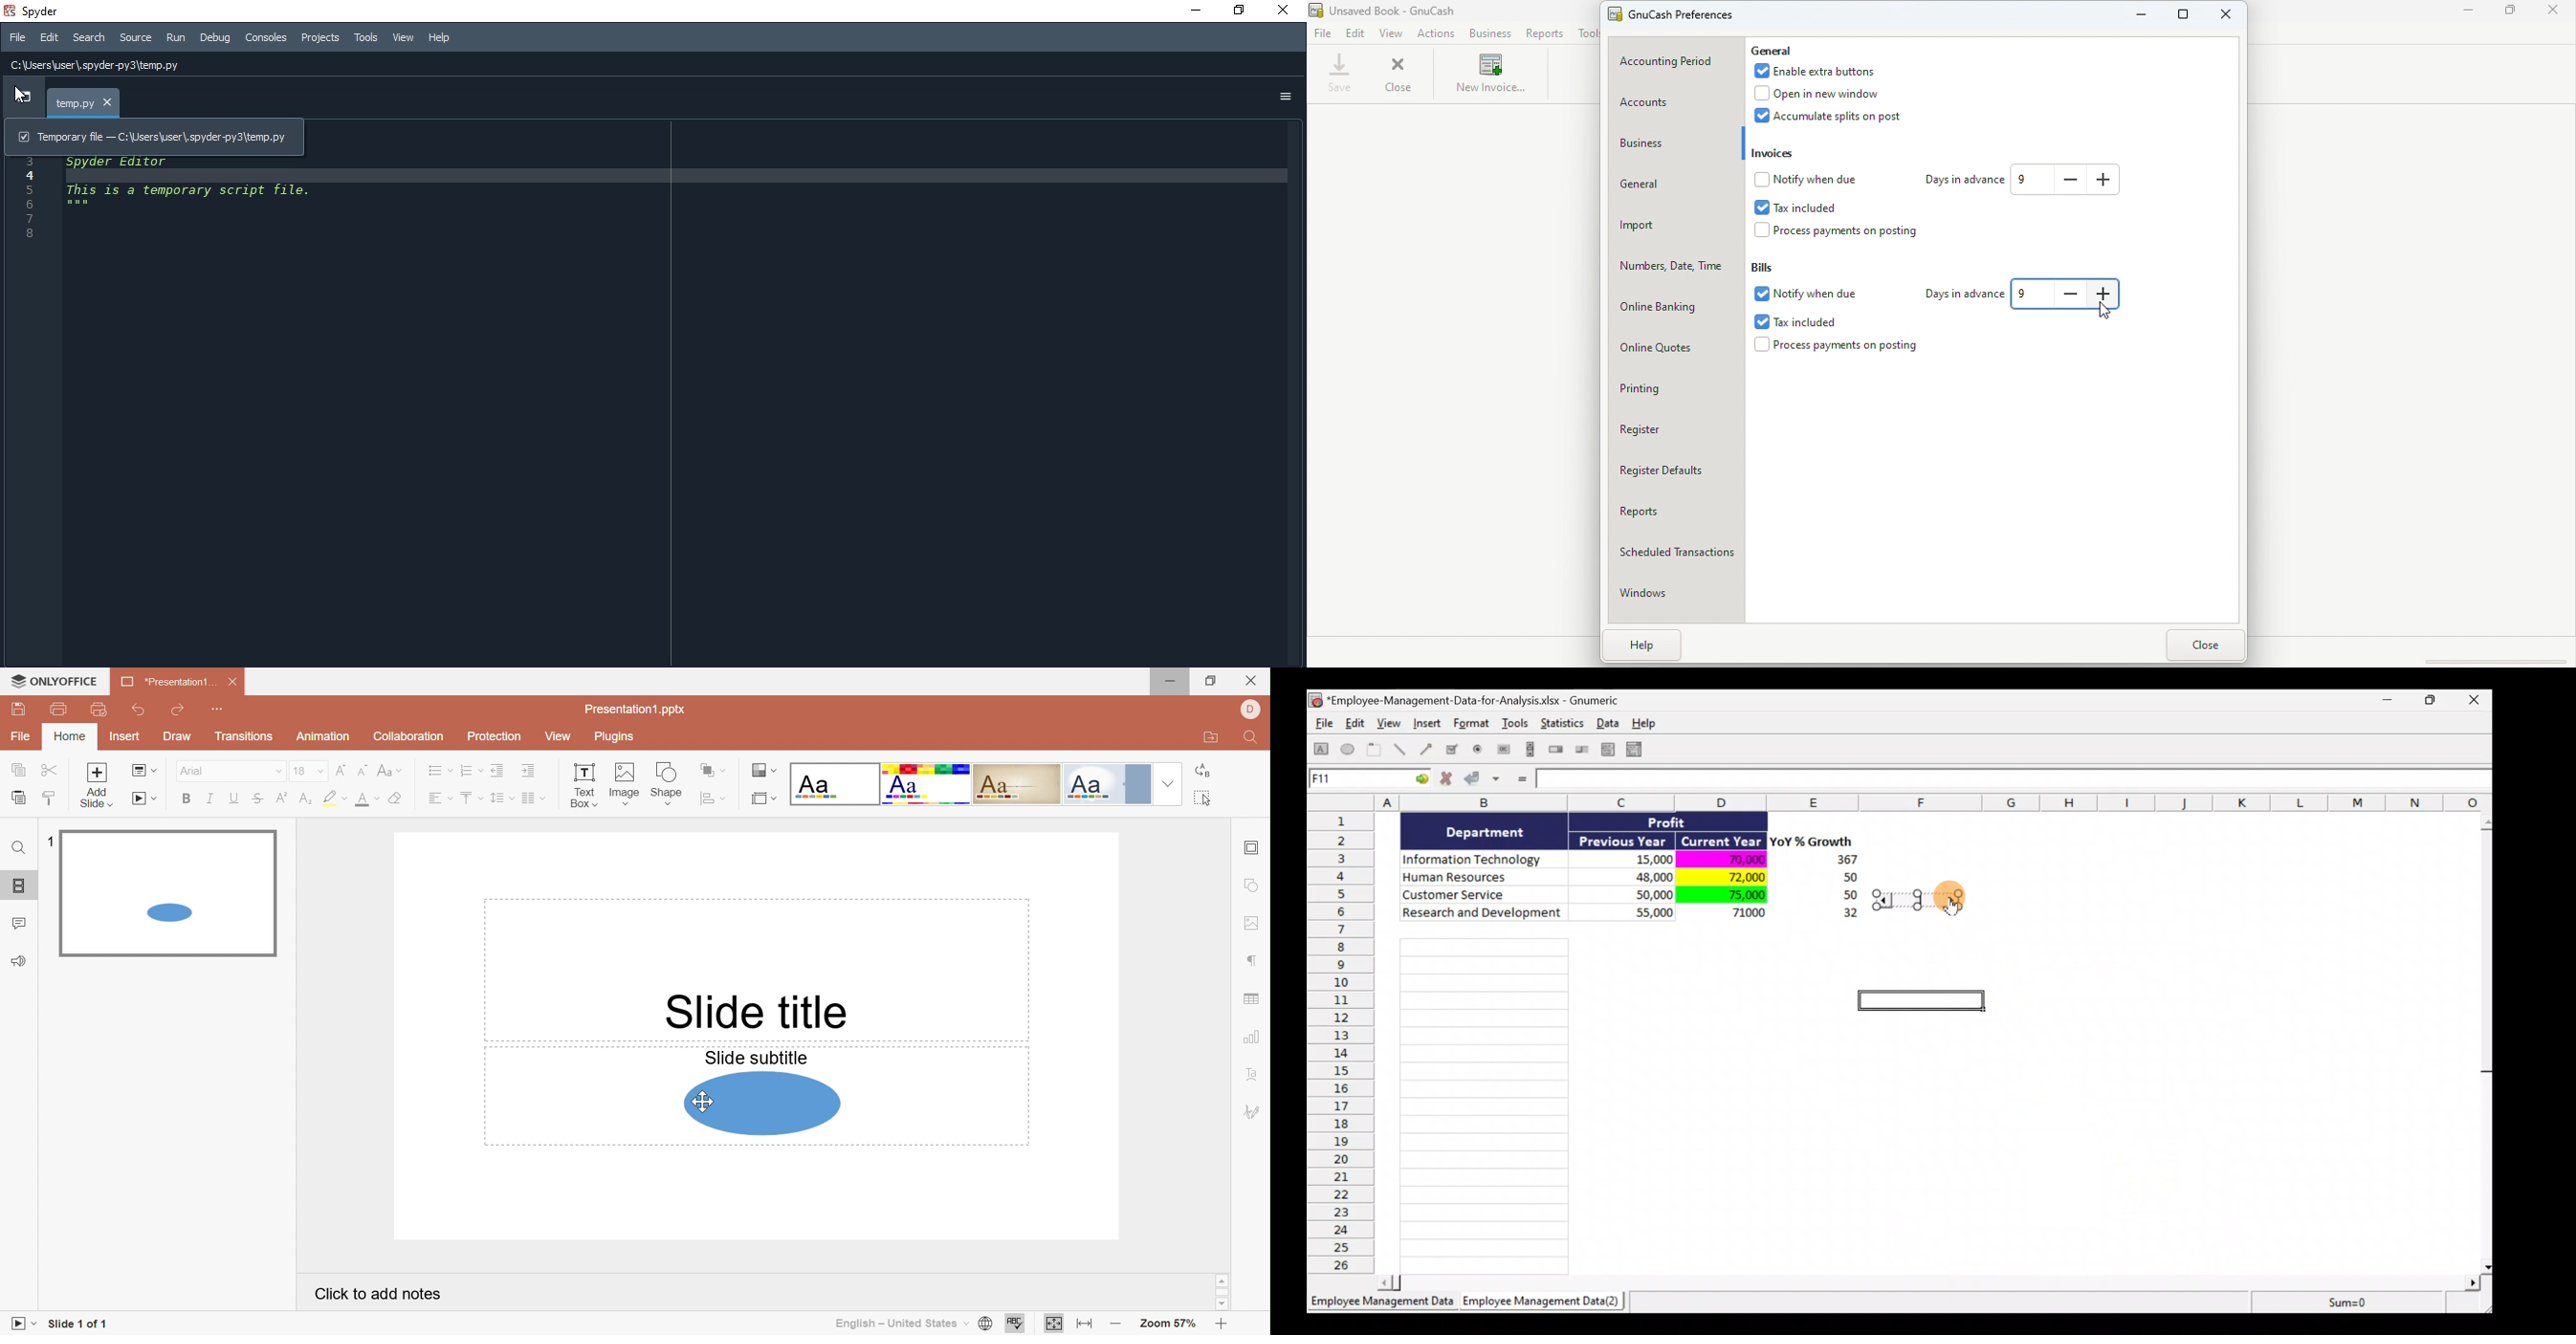 This screenshot has width=2576, height=1344. What do you see at coordinates (470, 798) in the screenshot?
I see `Vertical align` at bounding box center [470, 798].